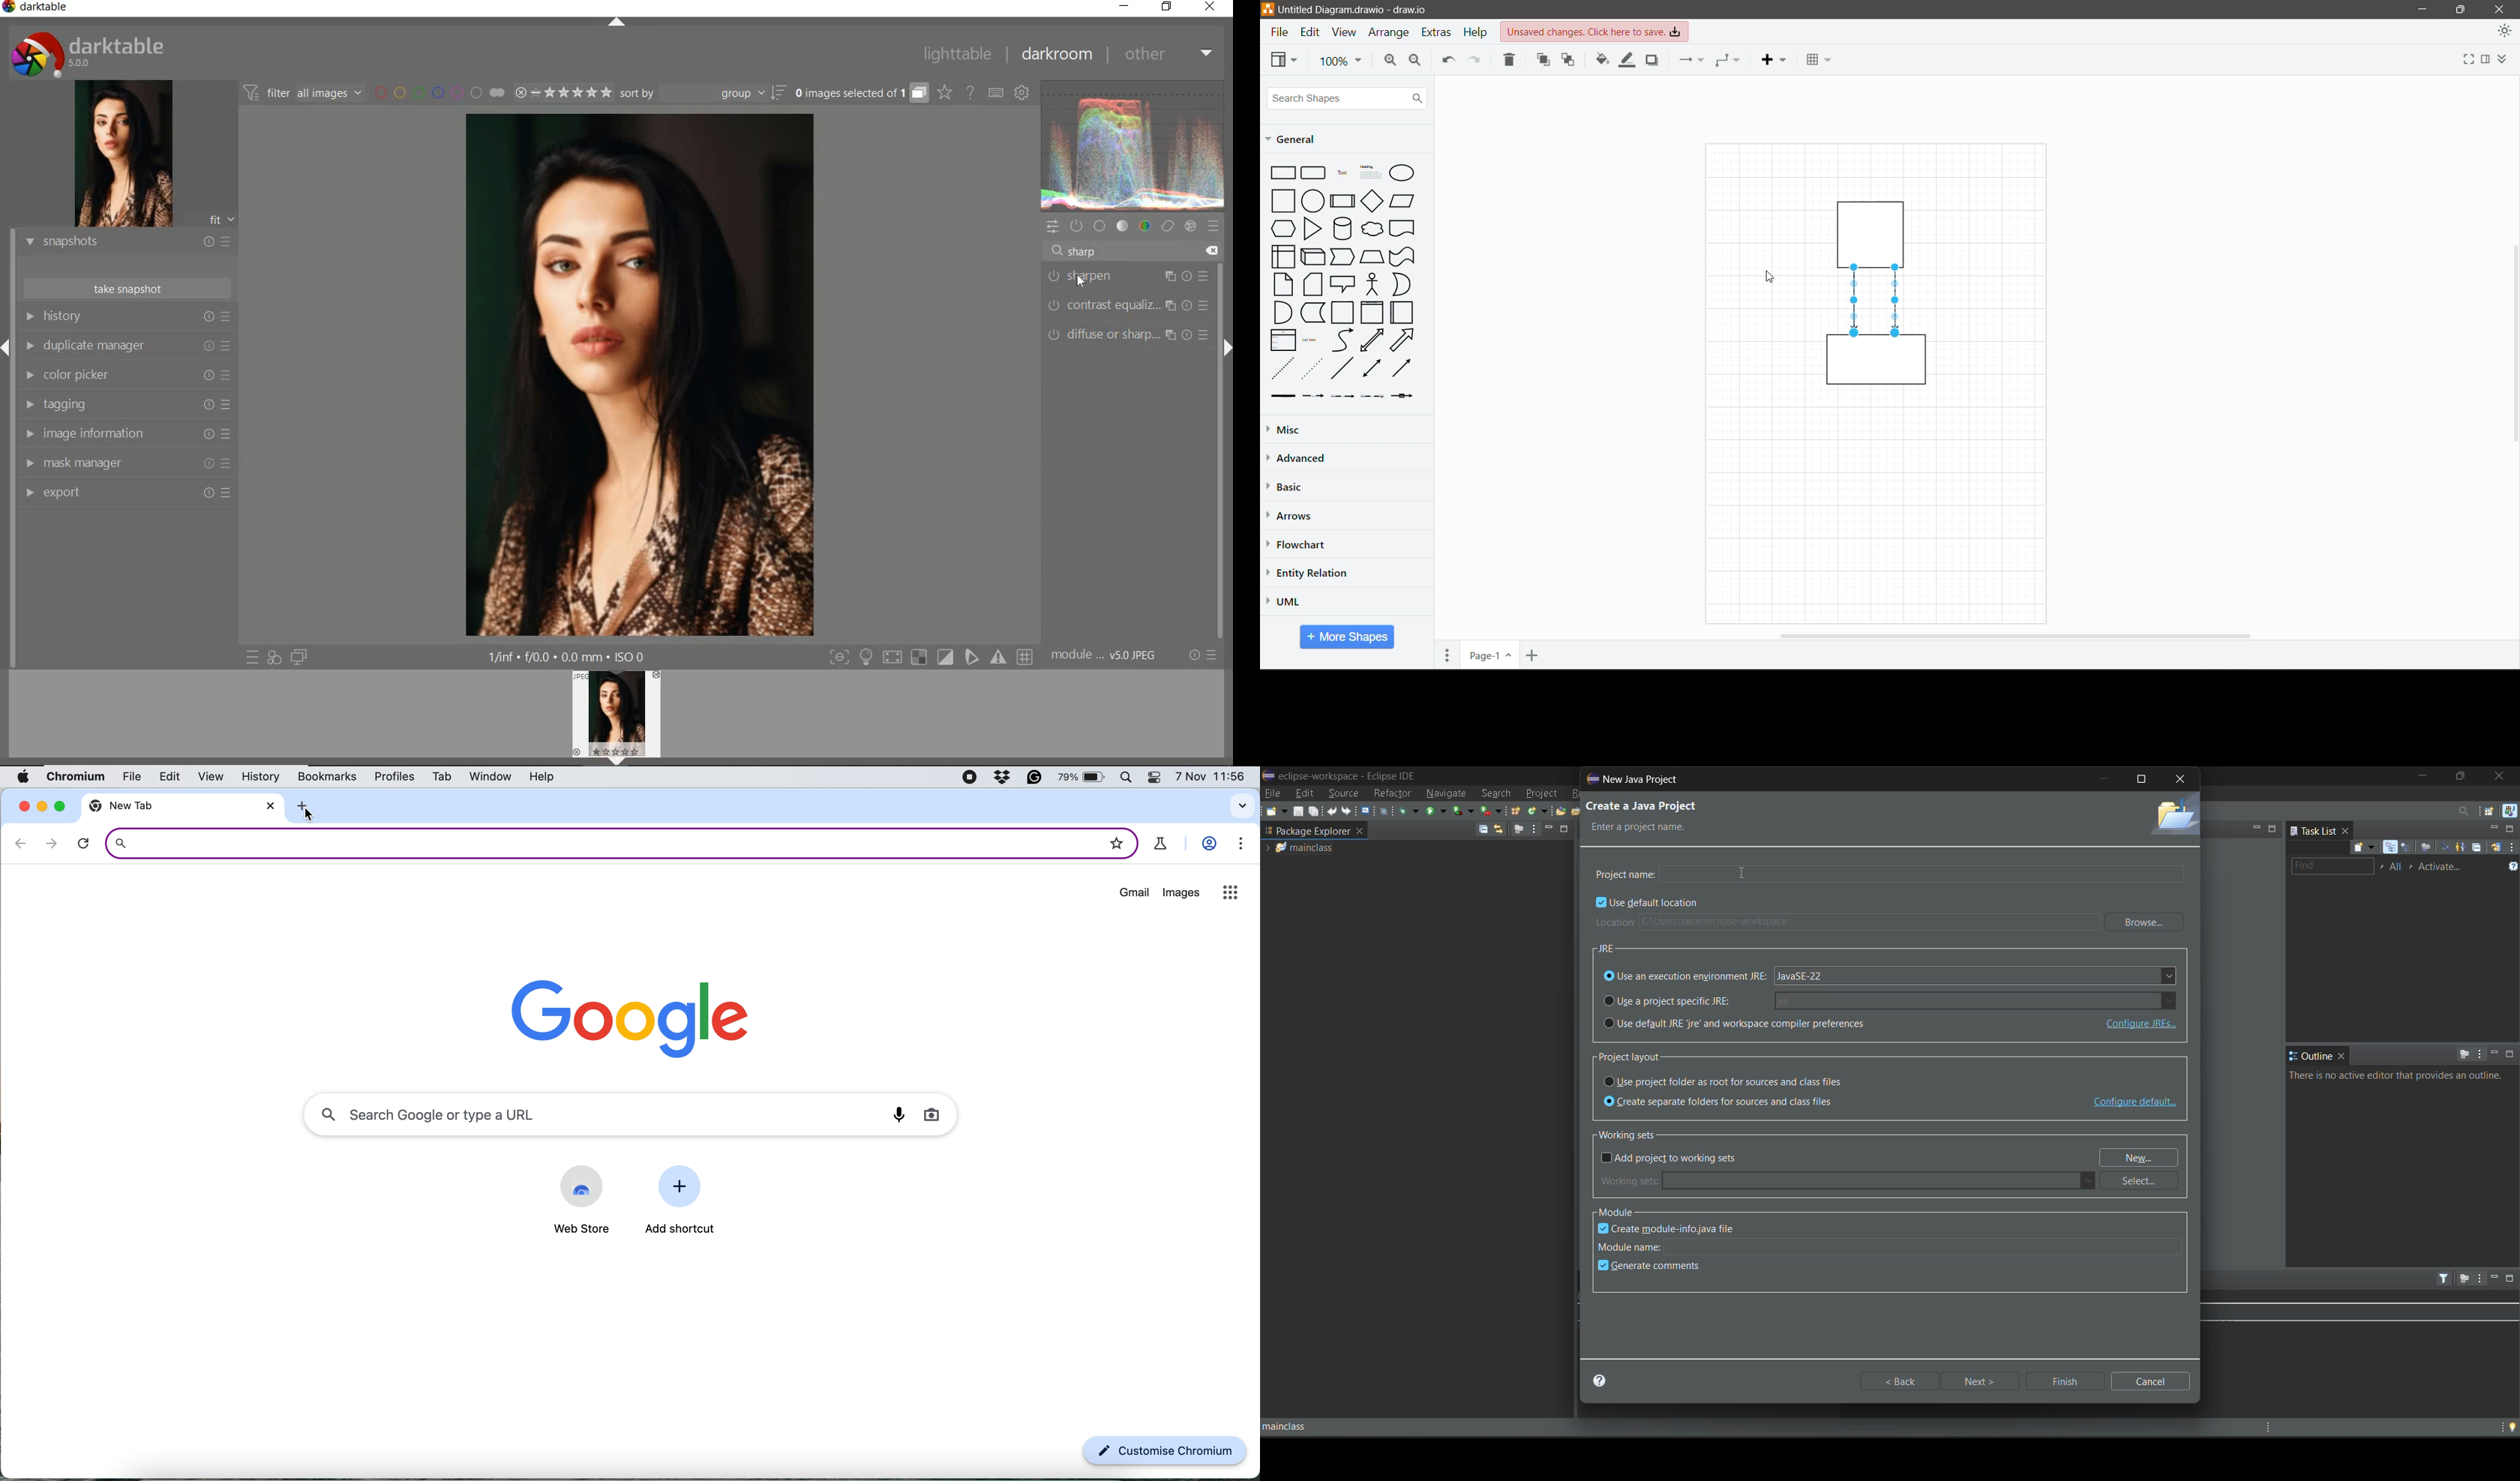 Image resolution: width=2520 pixels, height=1484 pixels. Describe the element at coordinates (550, 94) in the screenshot. I see `range ratings for selected images` at that location.